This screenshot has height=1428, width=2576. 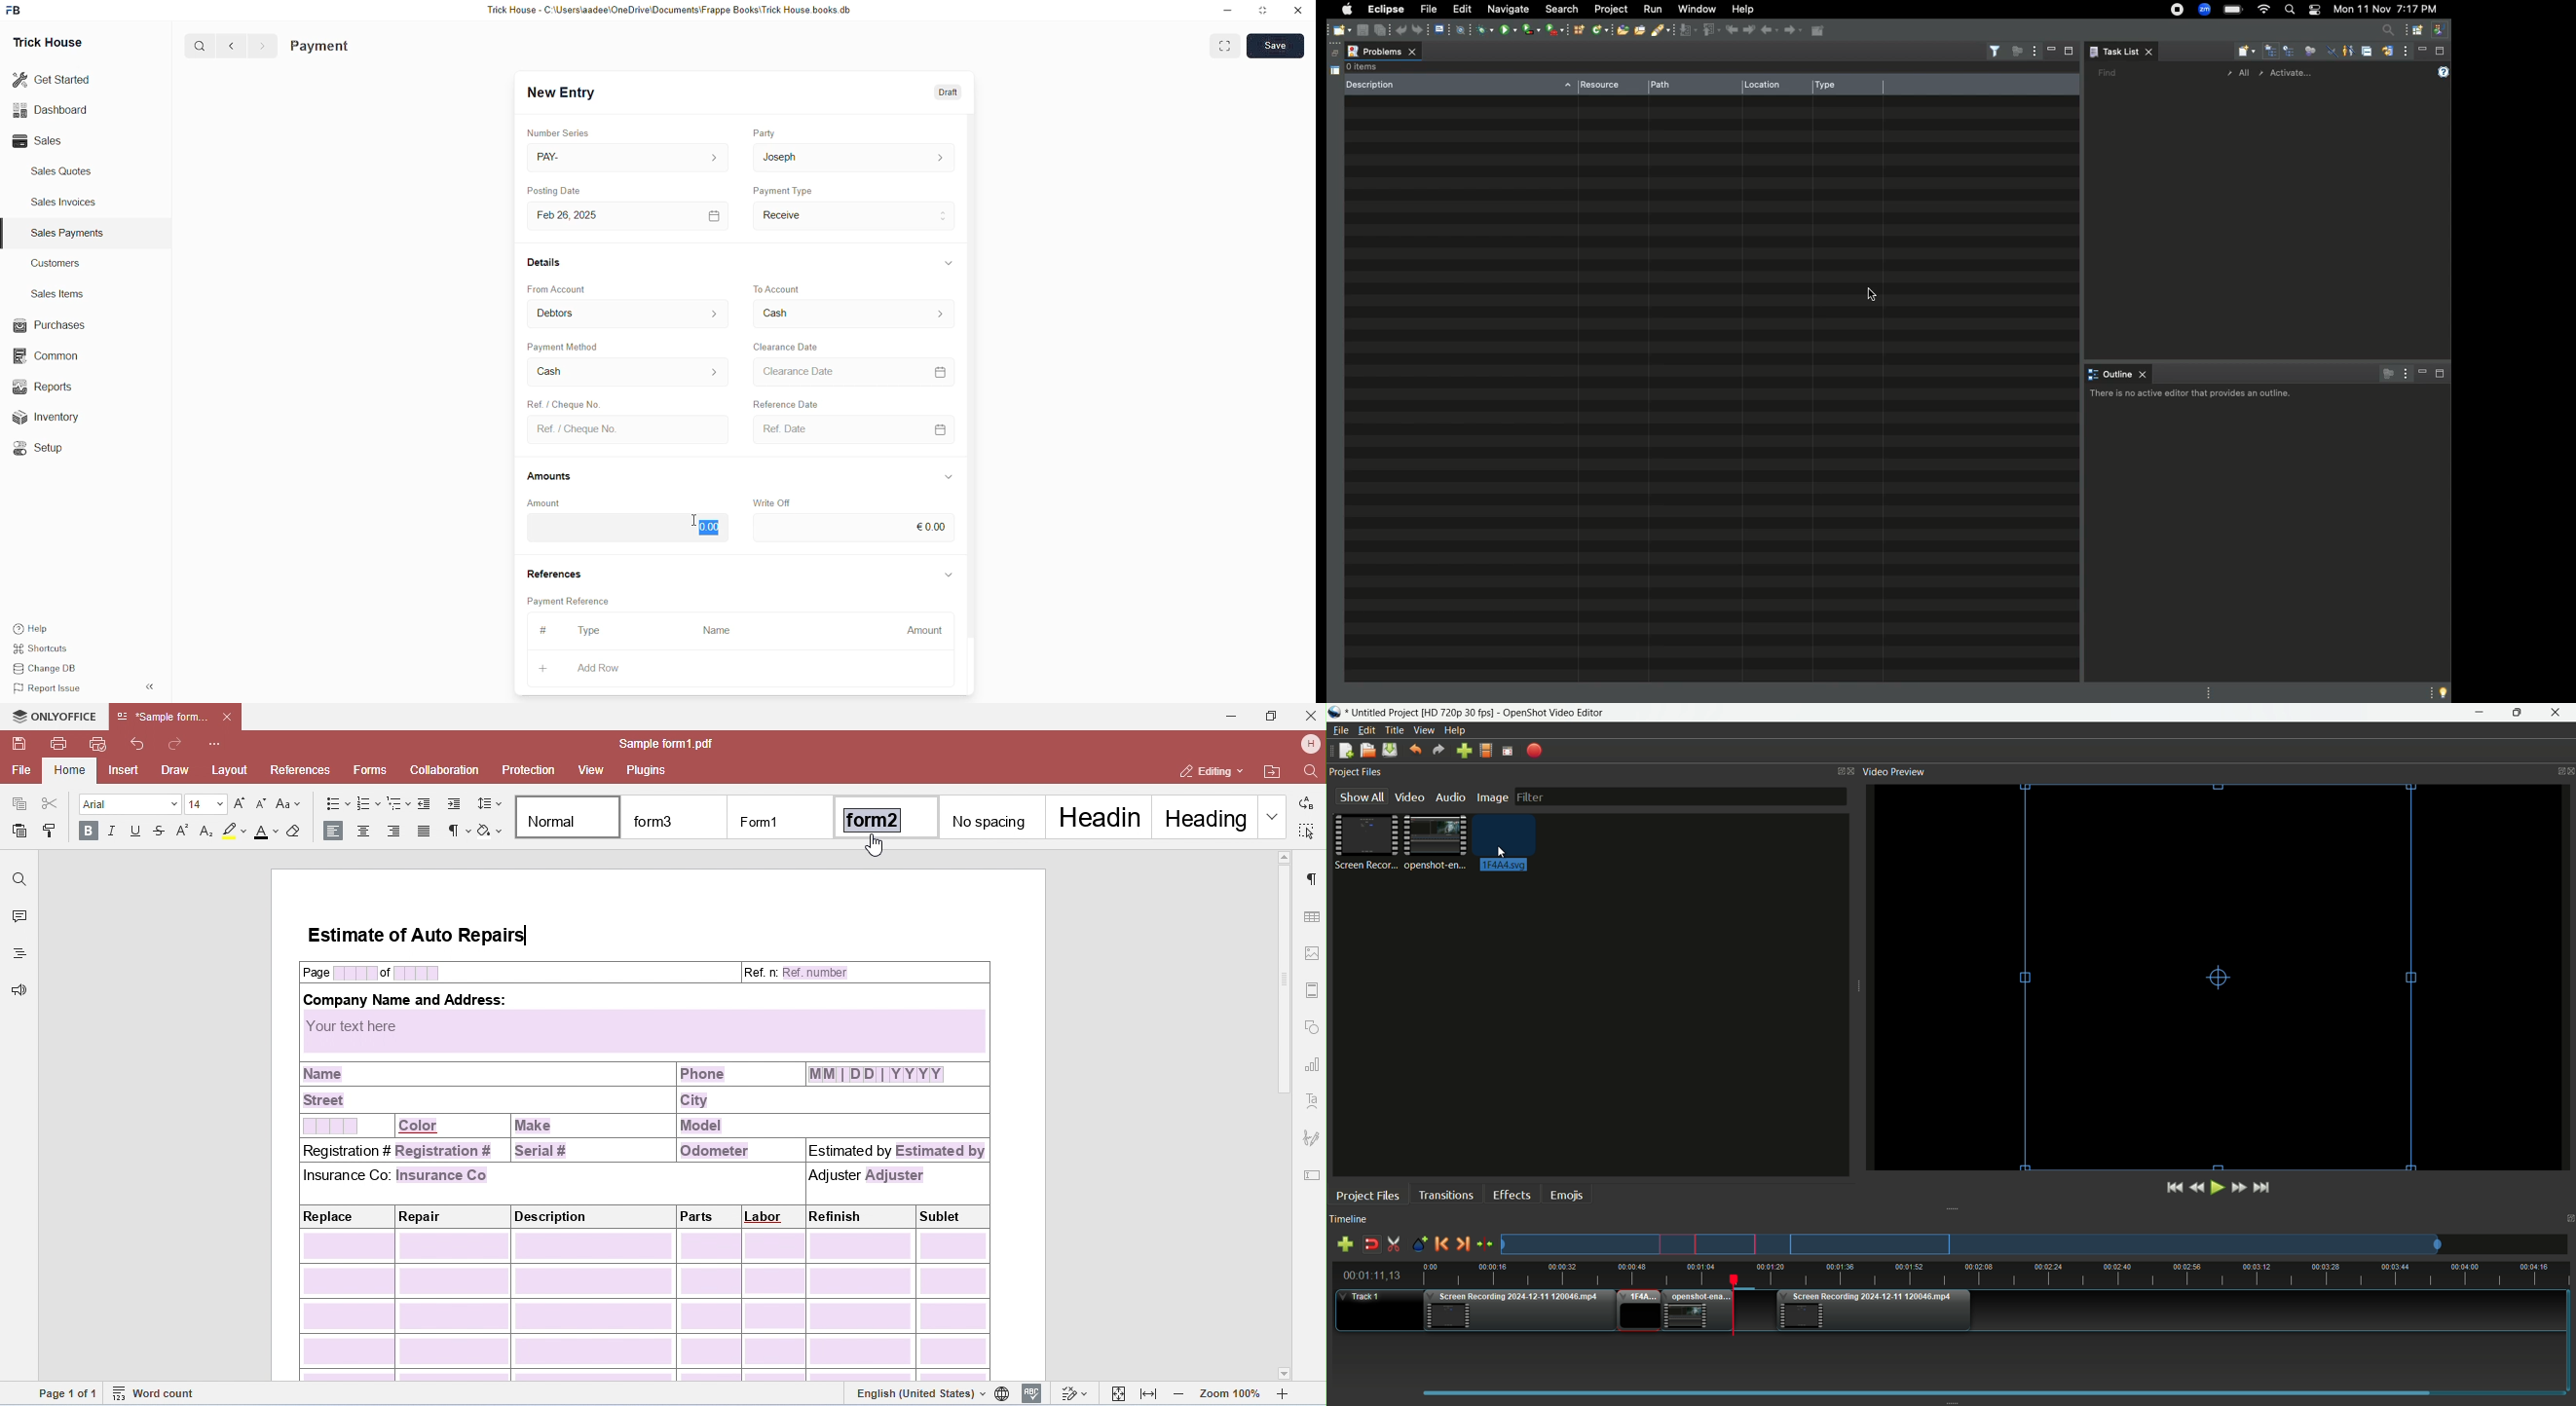 What do you see at coordinates (69, 233) in the screenshot?
I see `Sales Payments` at bounding box center [69, 233].